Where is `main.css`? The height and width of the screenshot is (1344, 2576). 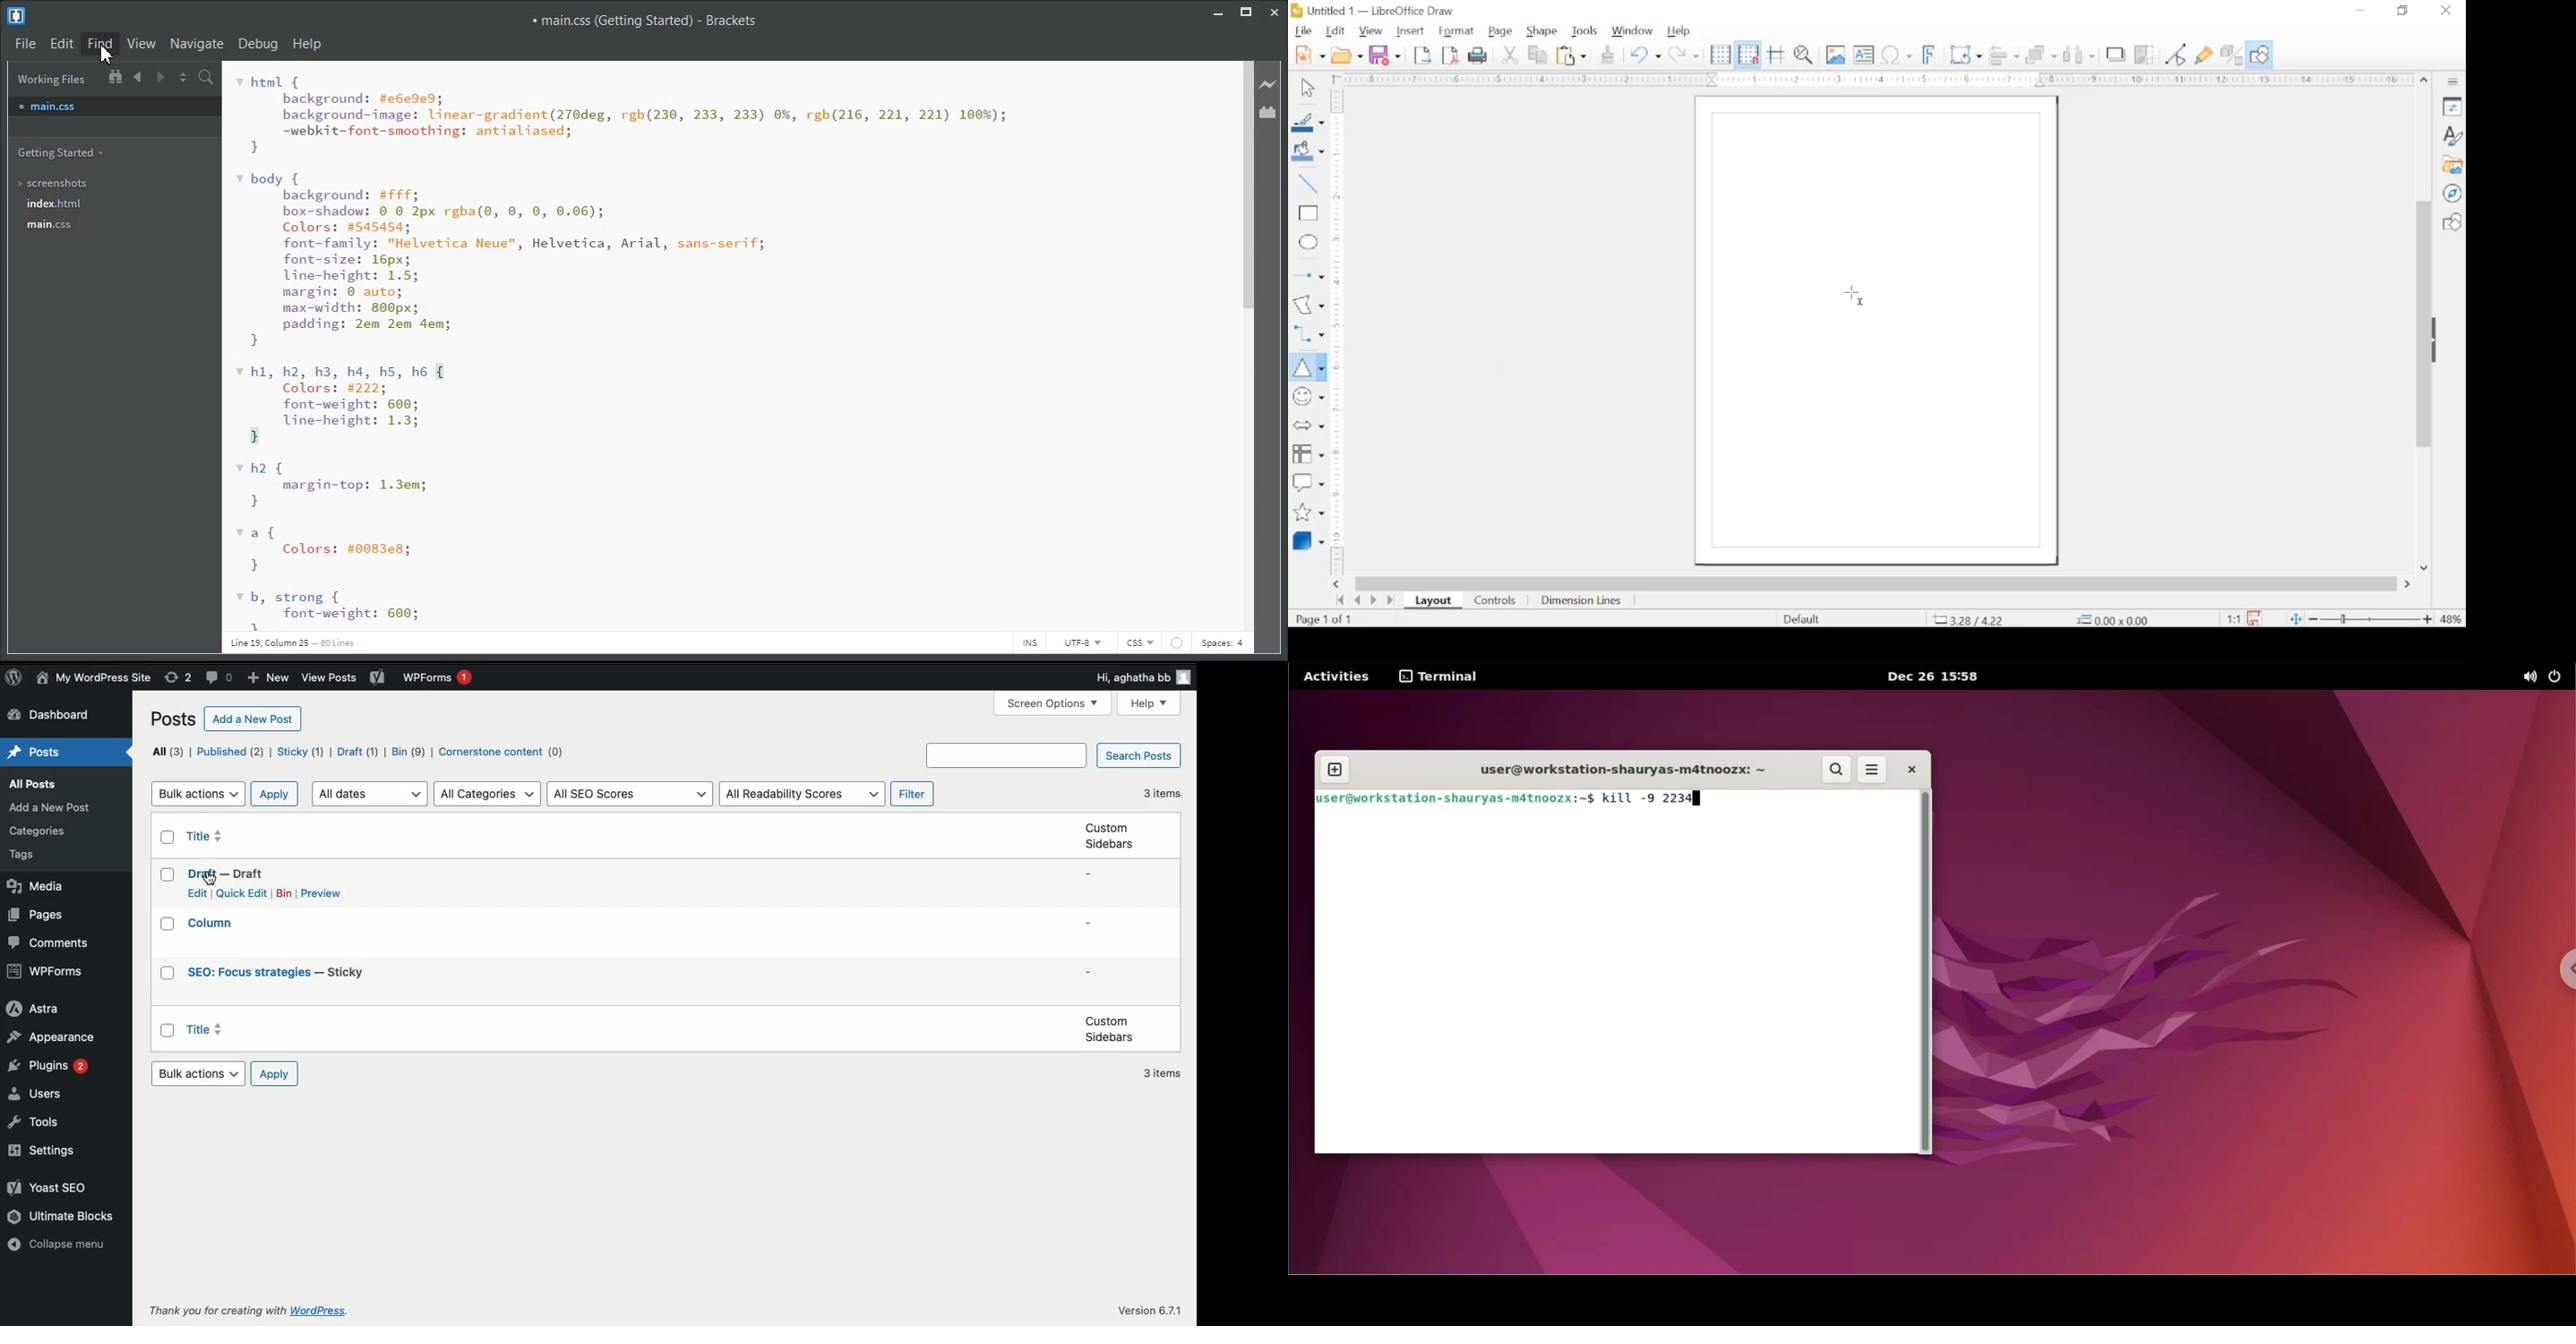
main.css is located at coordinates (114, 106).